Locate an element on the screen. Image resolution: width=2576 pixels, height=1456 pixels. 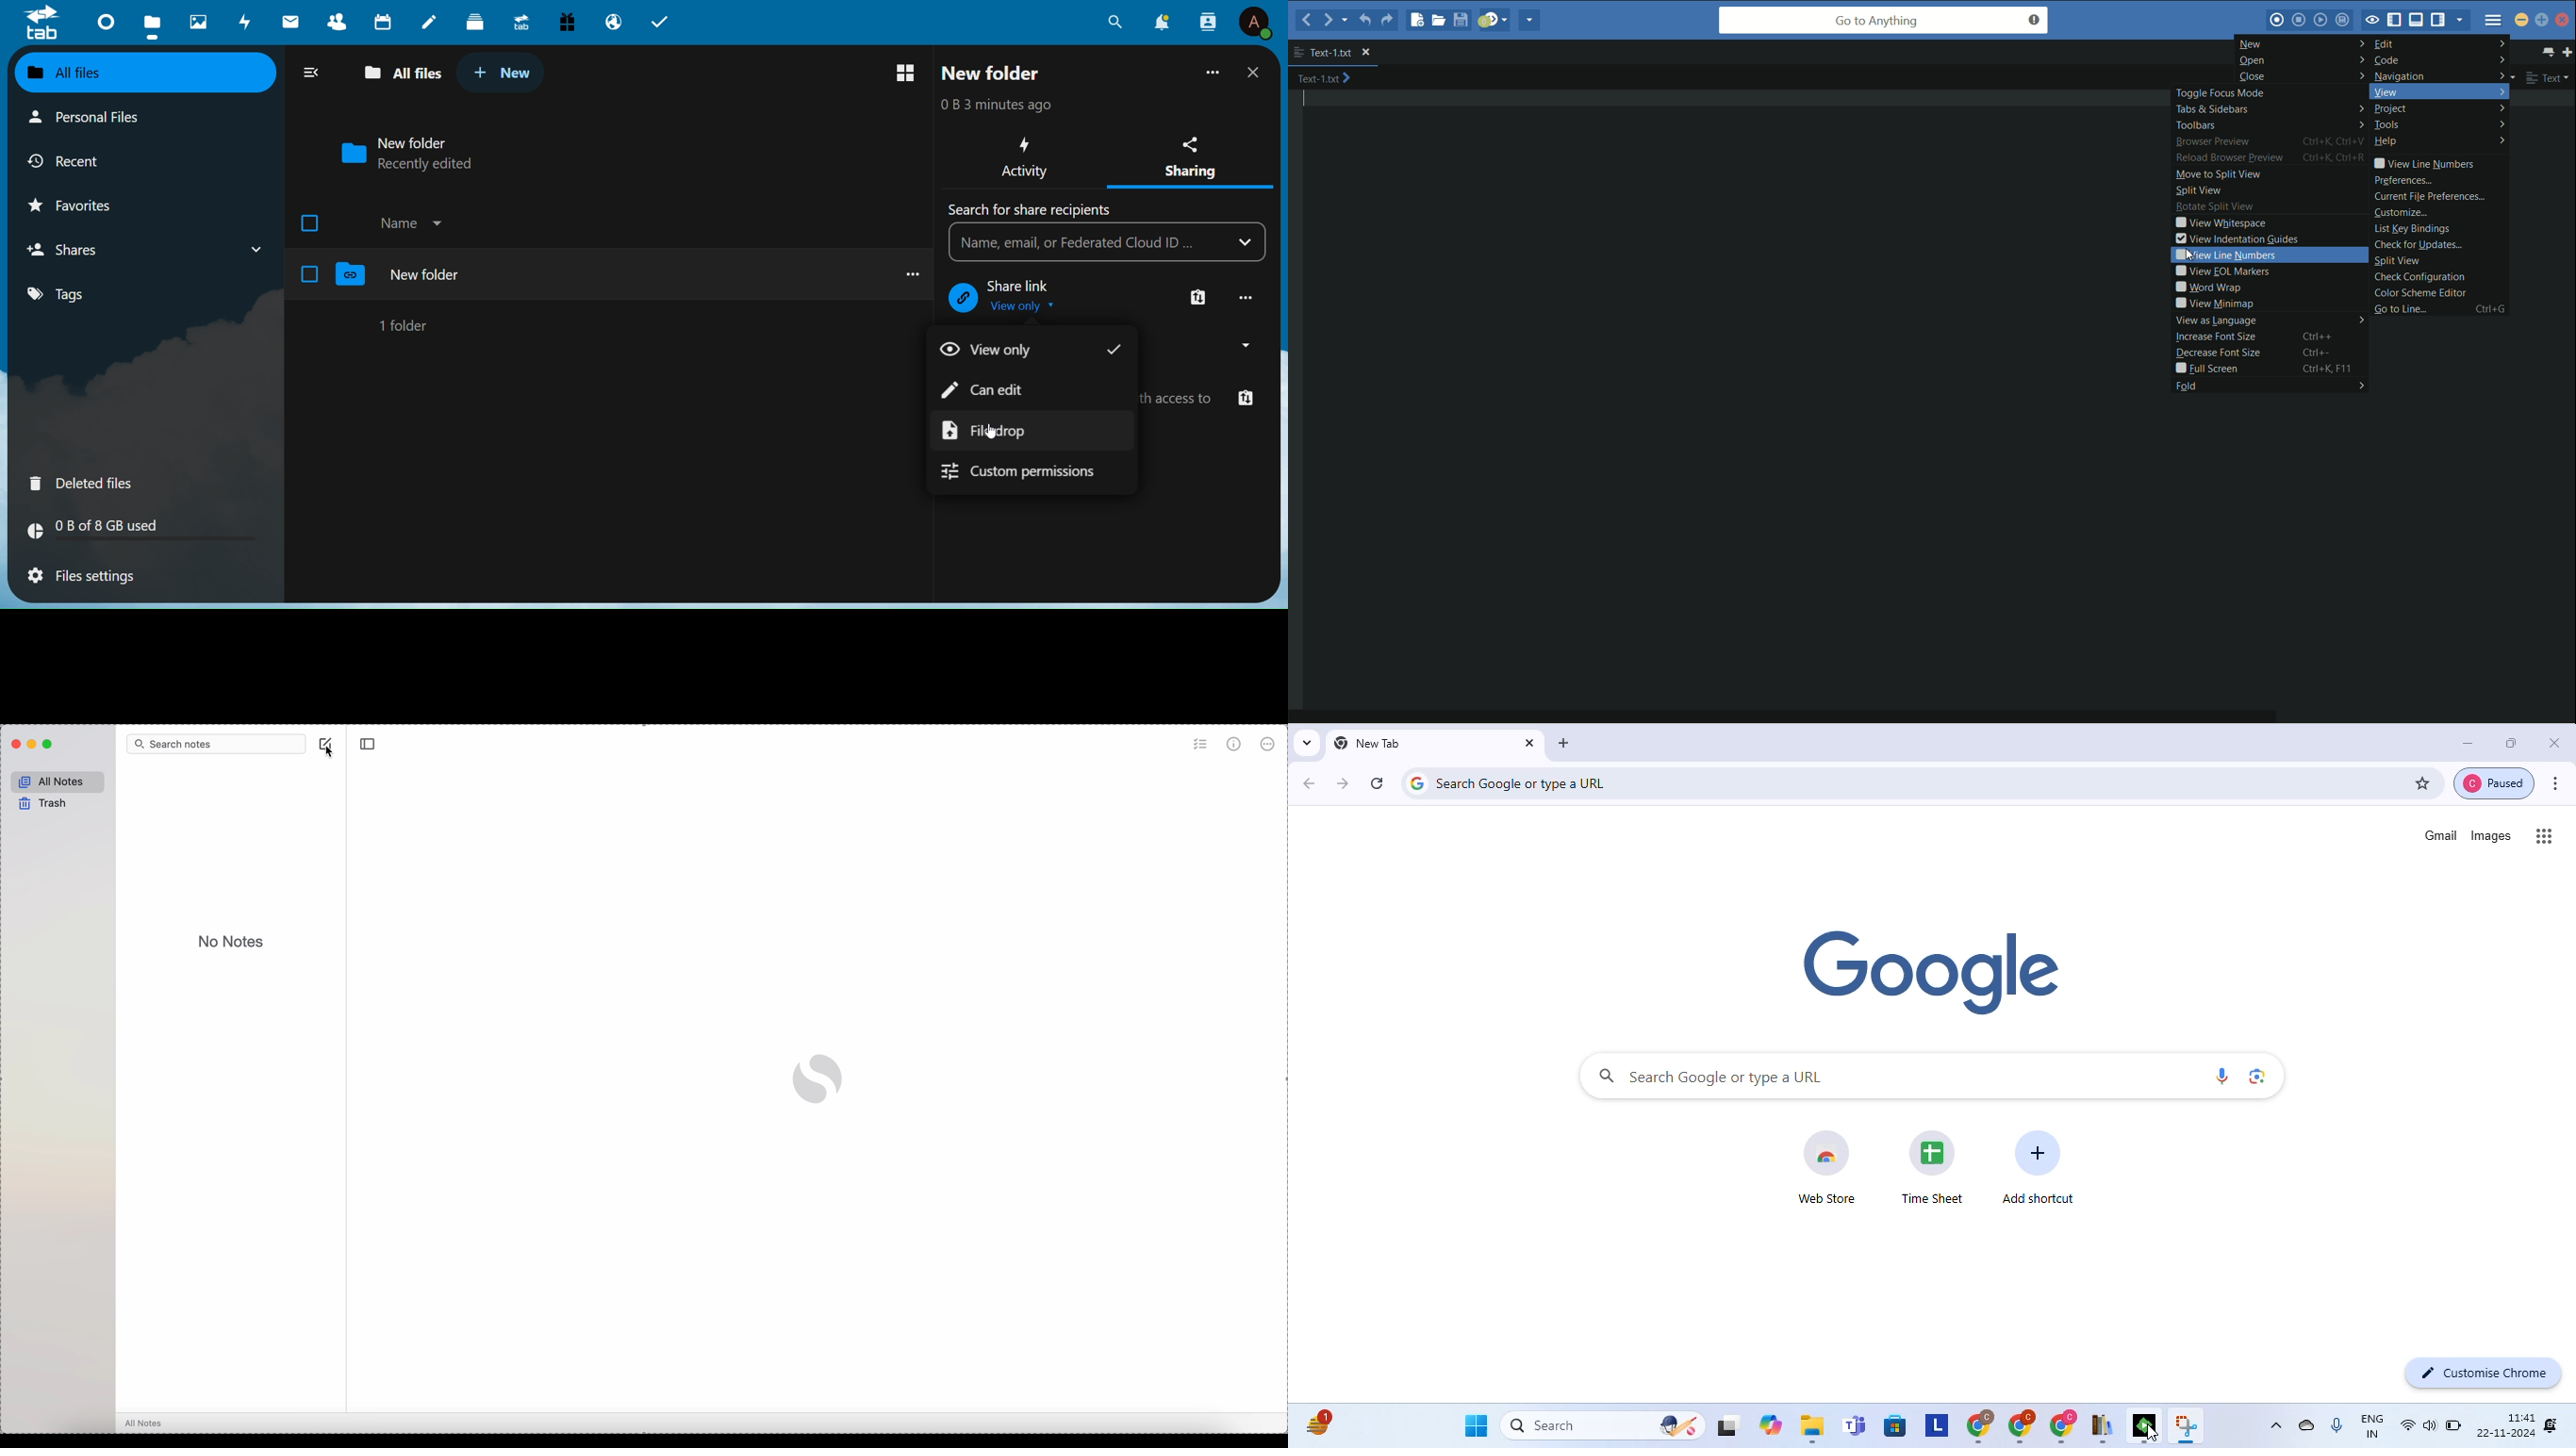
forward is located at coordinates (1327, 21).